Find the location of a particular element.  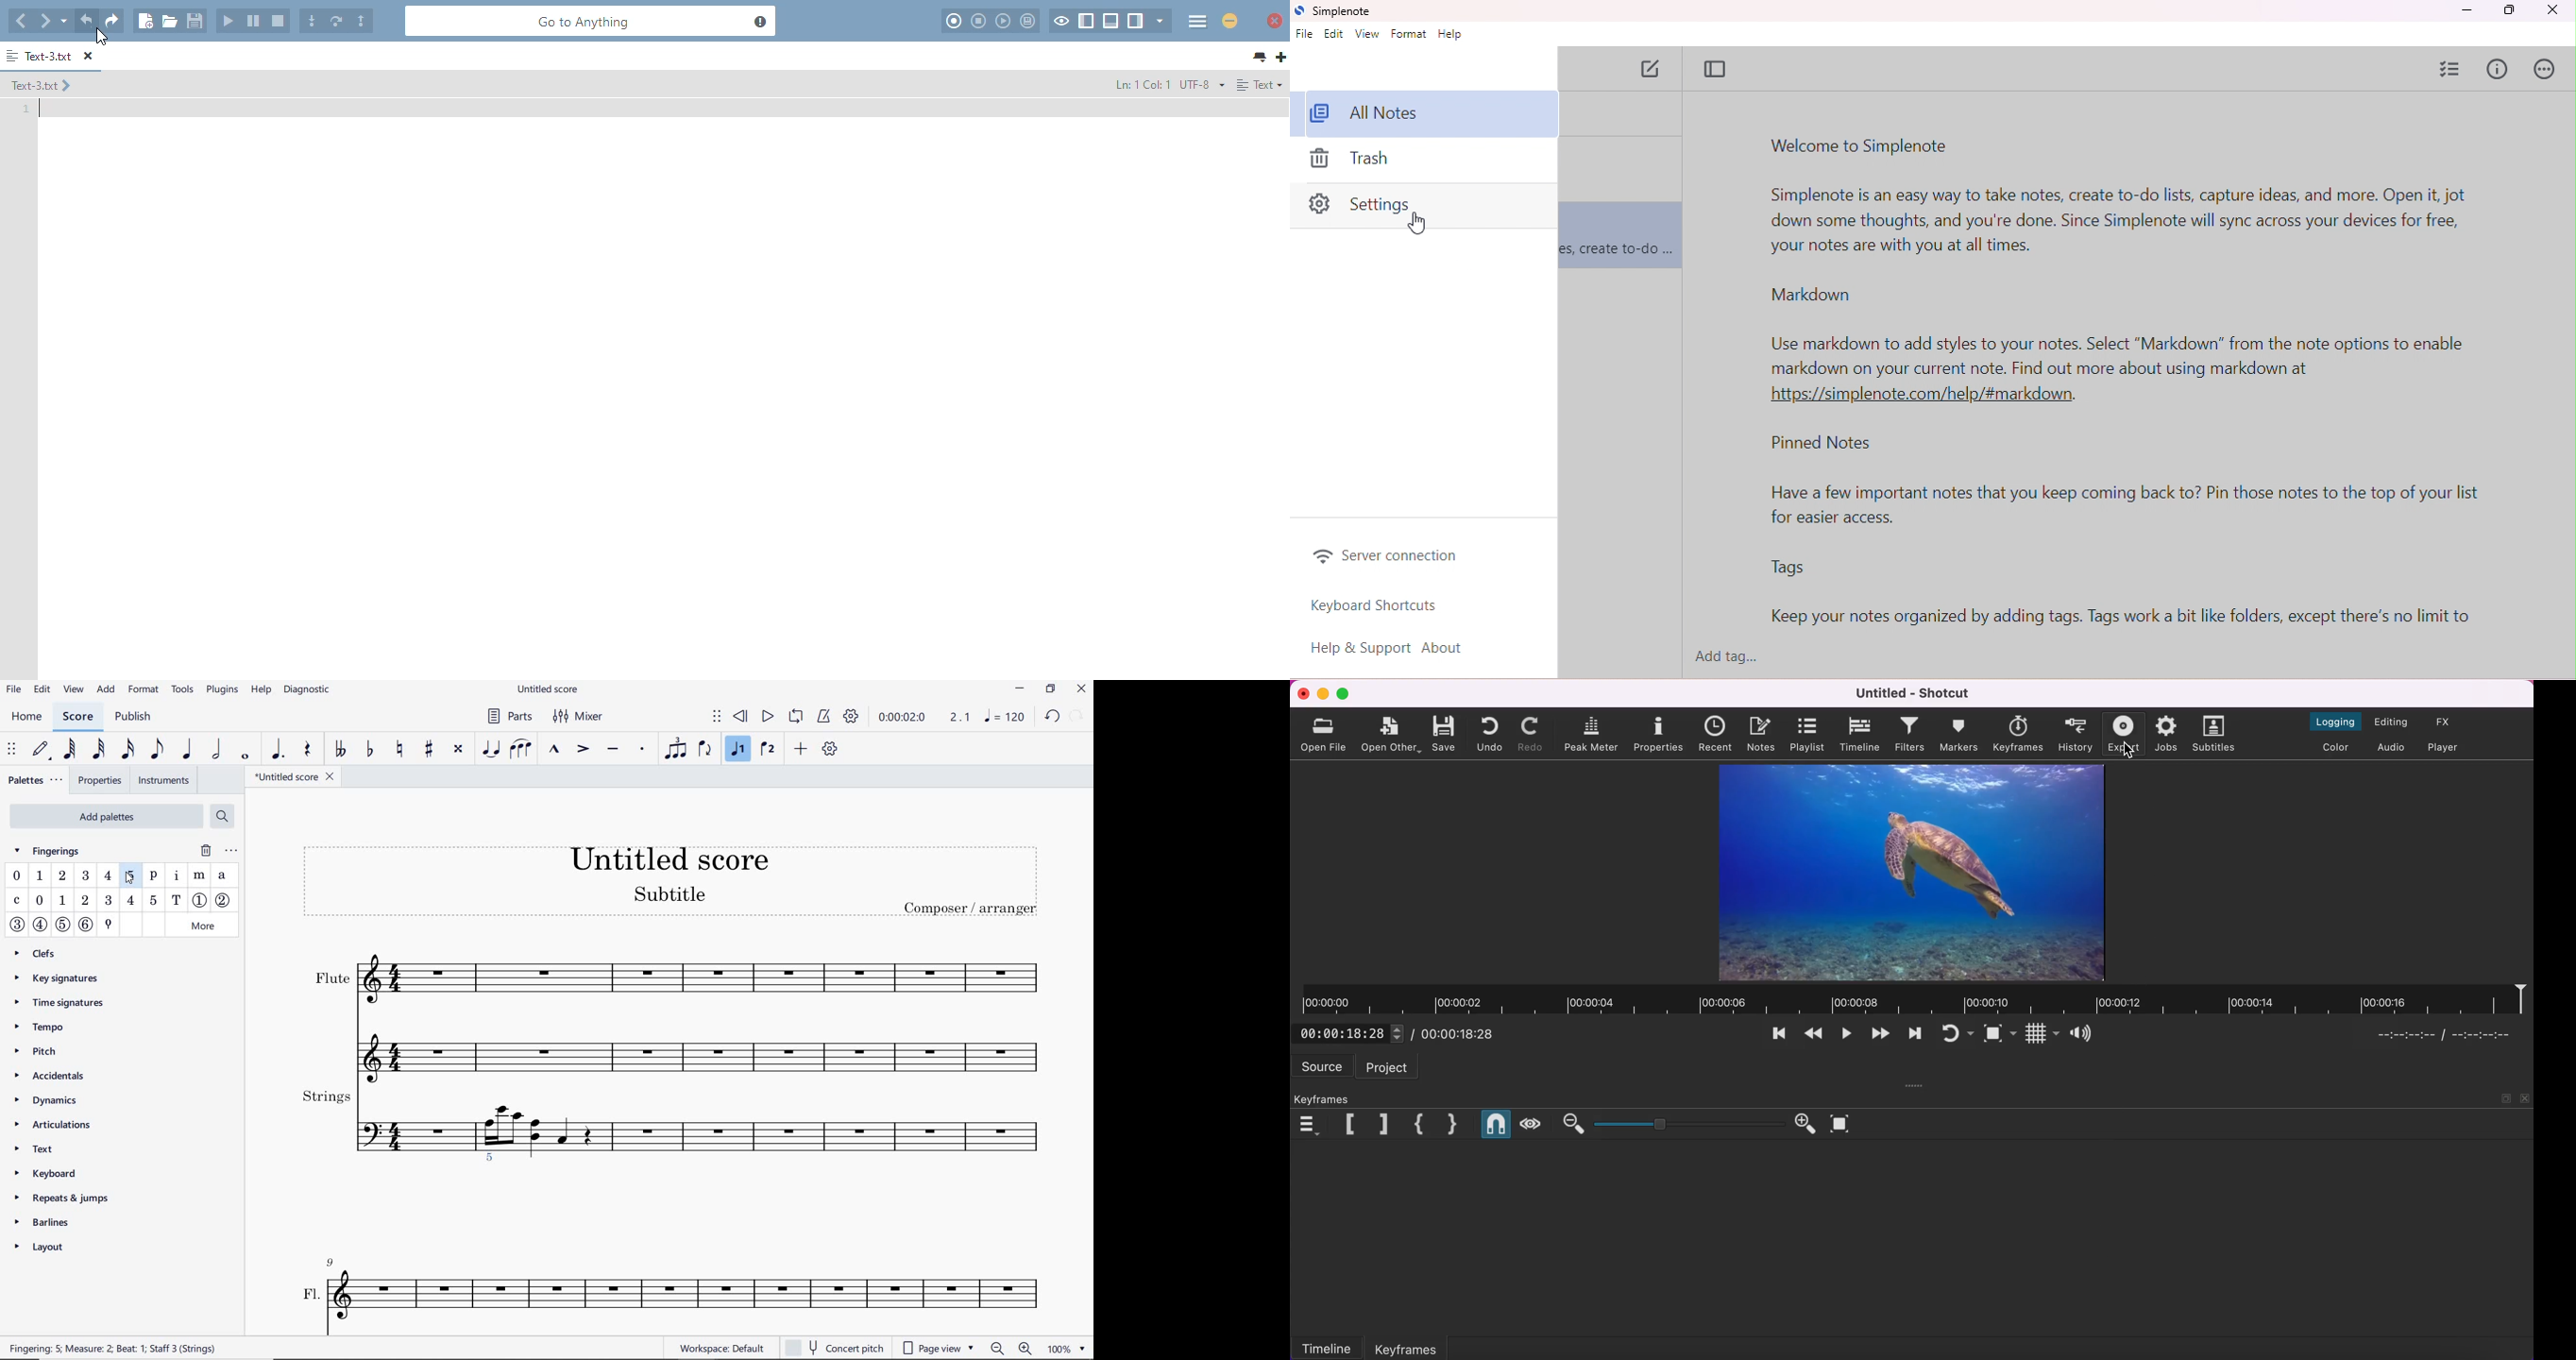

keyframes is located at coordinates (1407, 1348).